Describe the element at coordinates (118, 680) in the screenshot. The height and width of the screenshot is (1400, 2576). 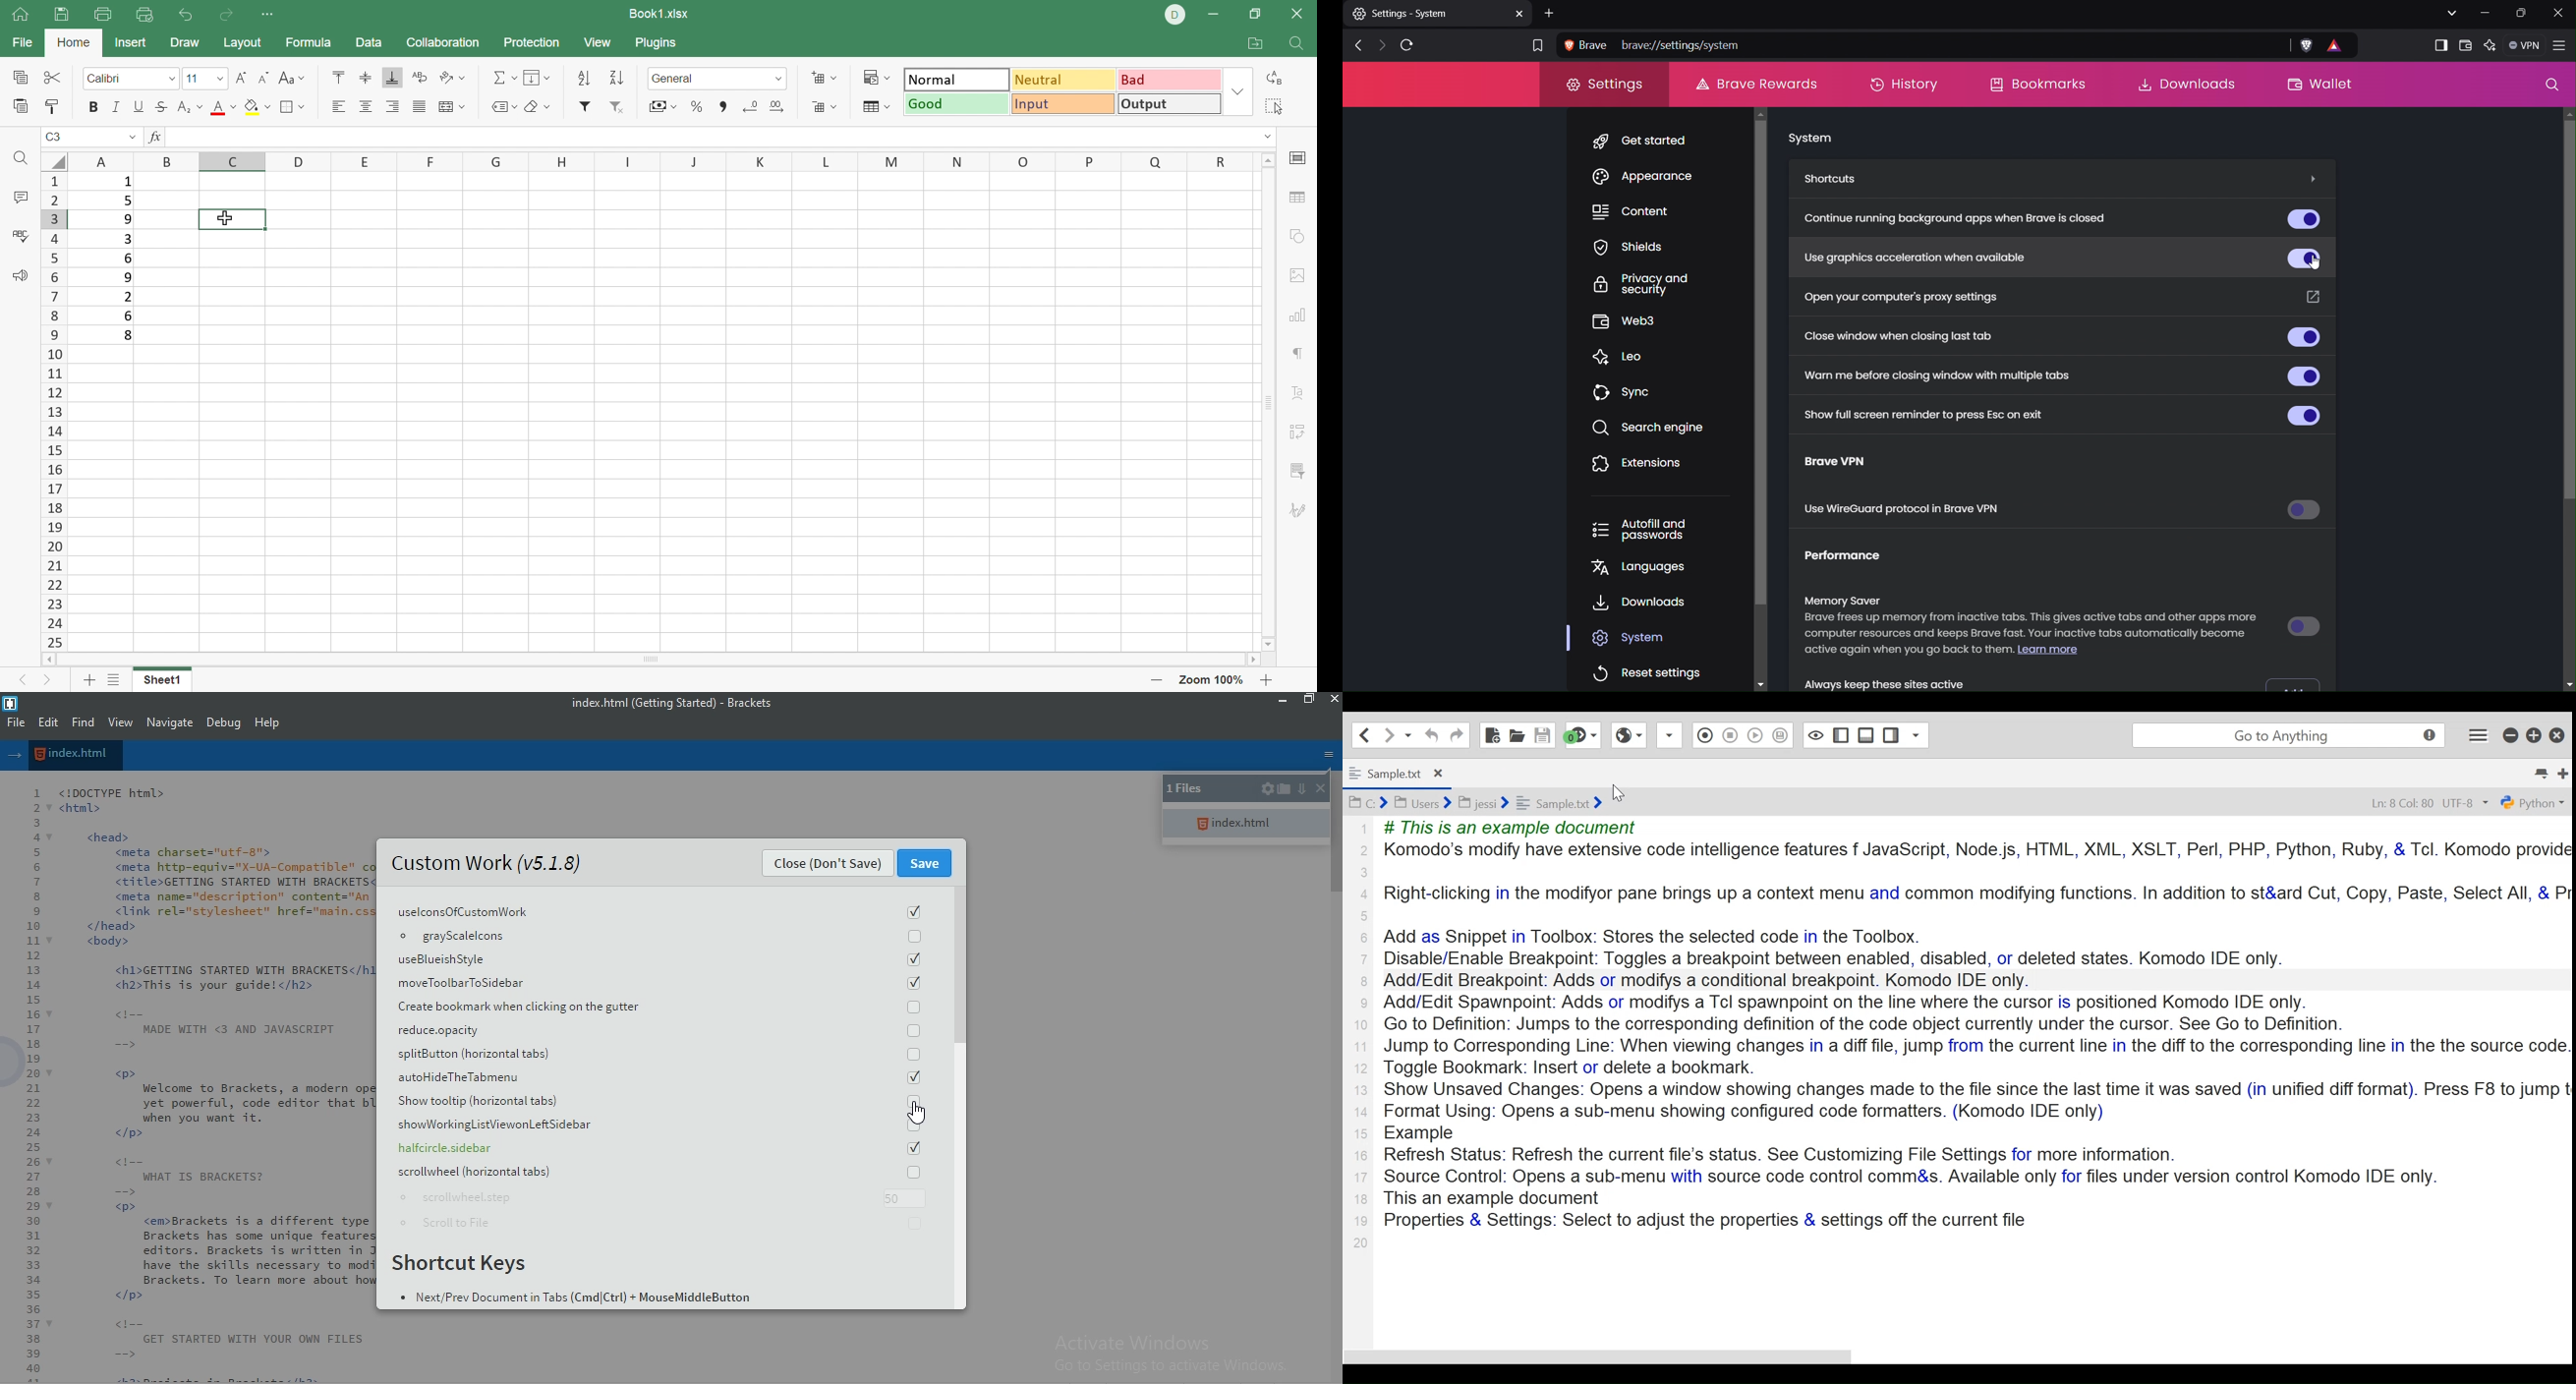
I see `List of sheets` at that location.